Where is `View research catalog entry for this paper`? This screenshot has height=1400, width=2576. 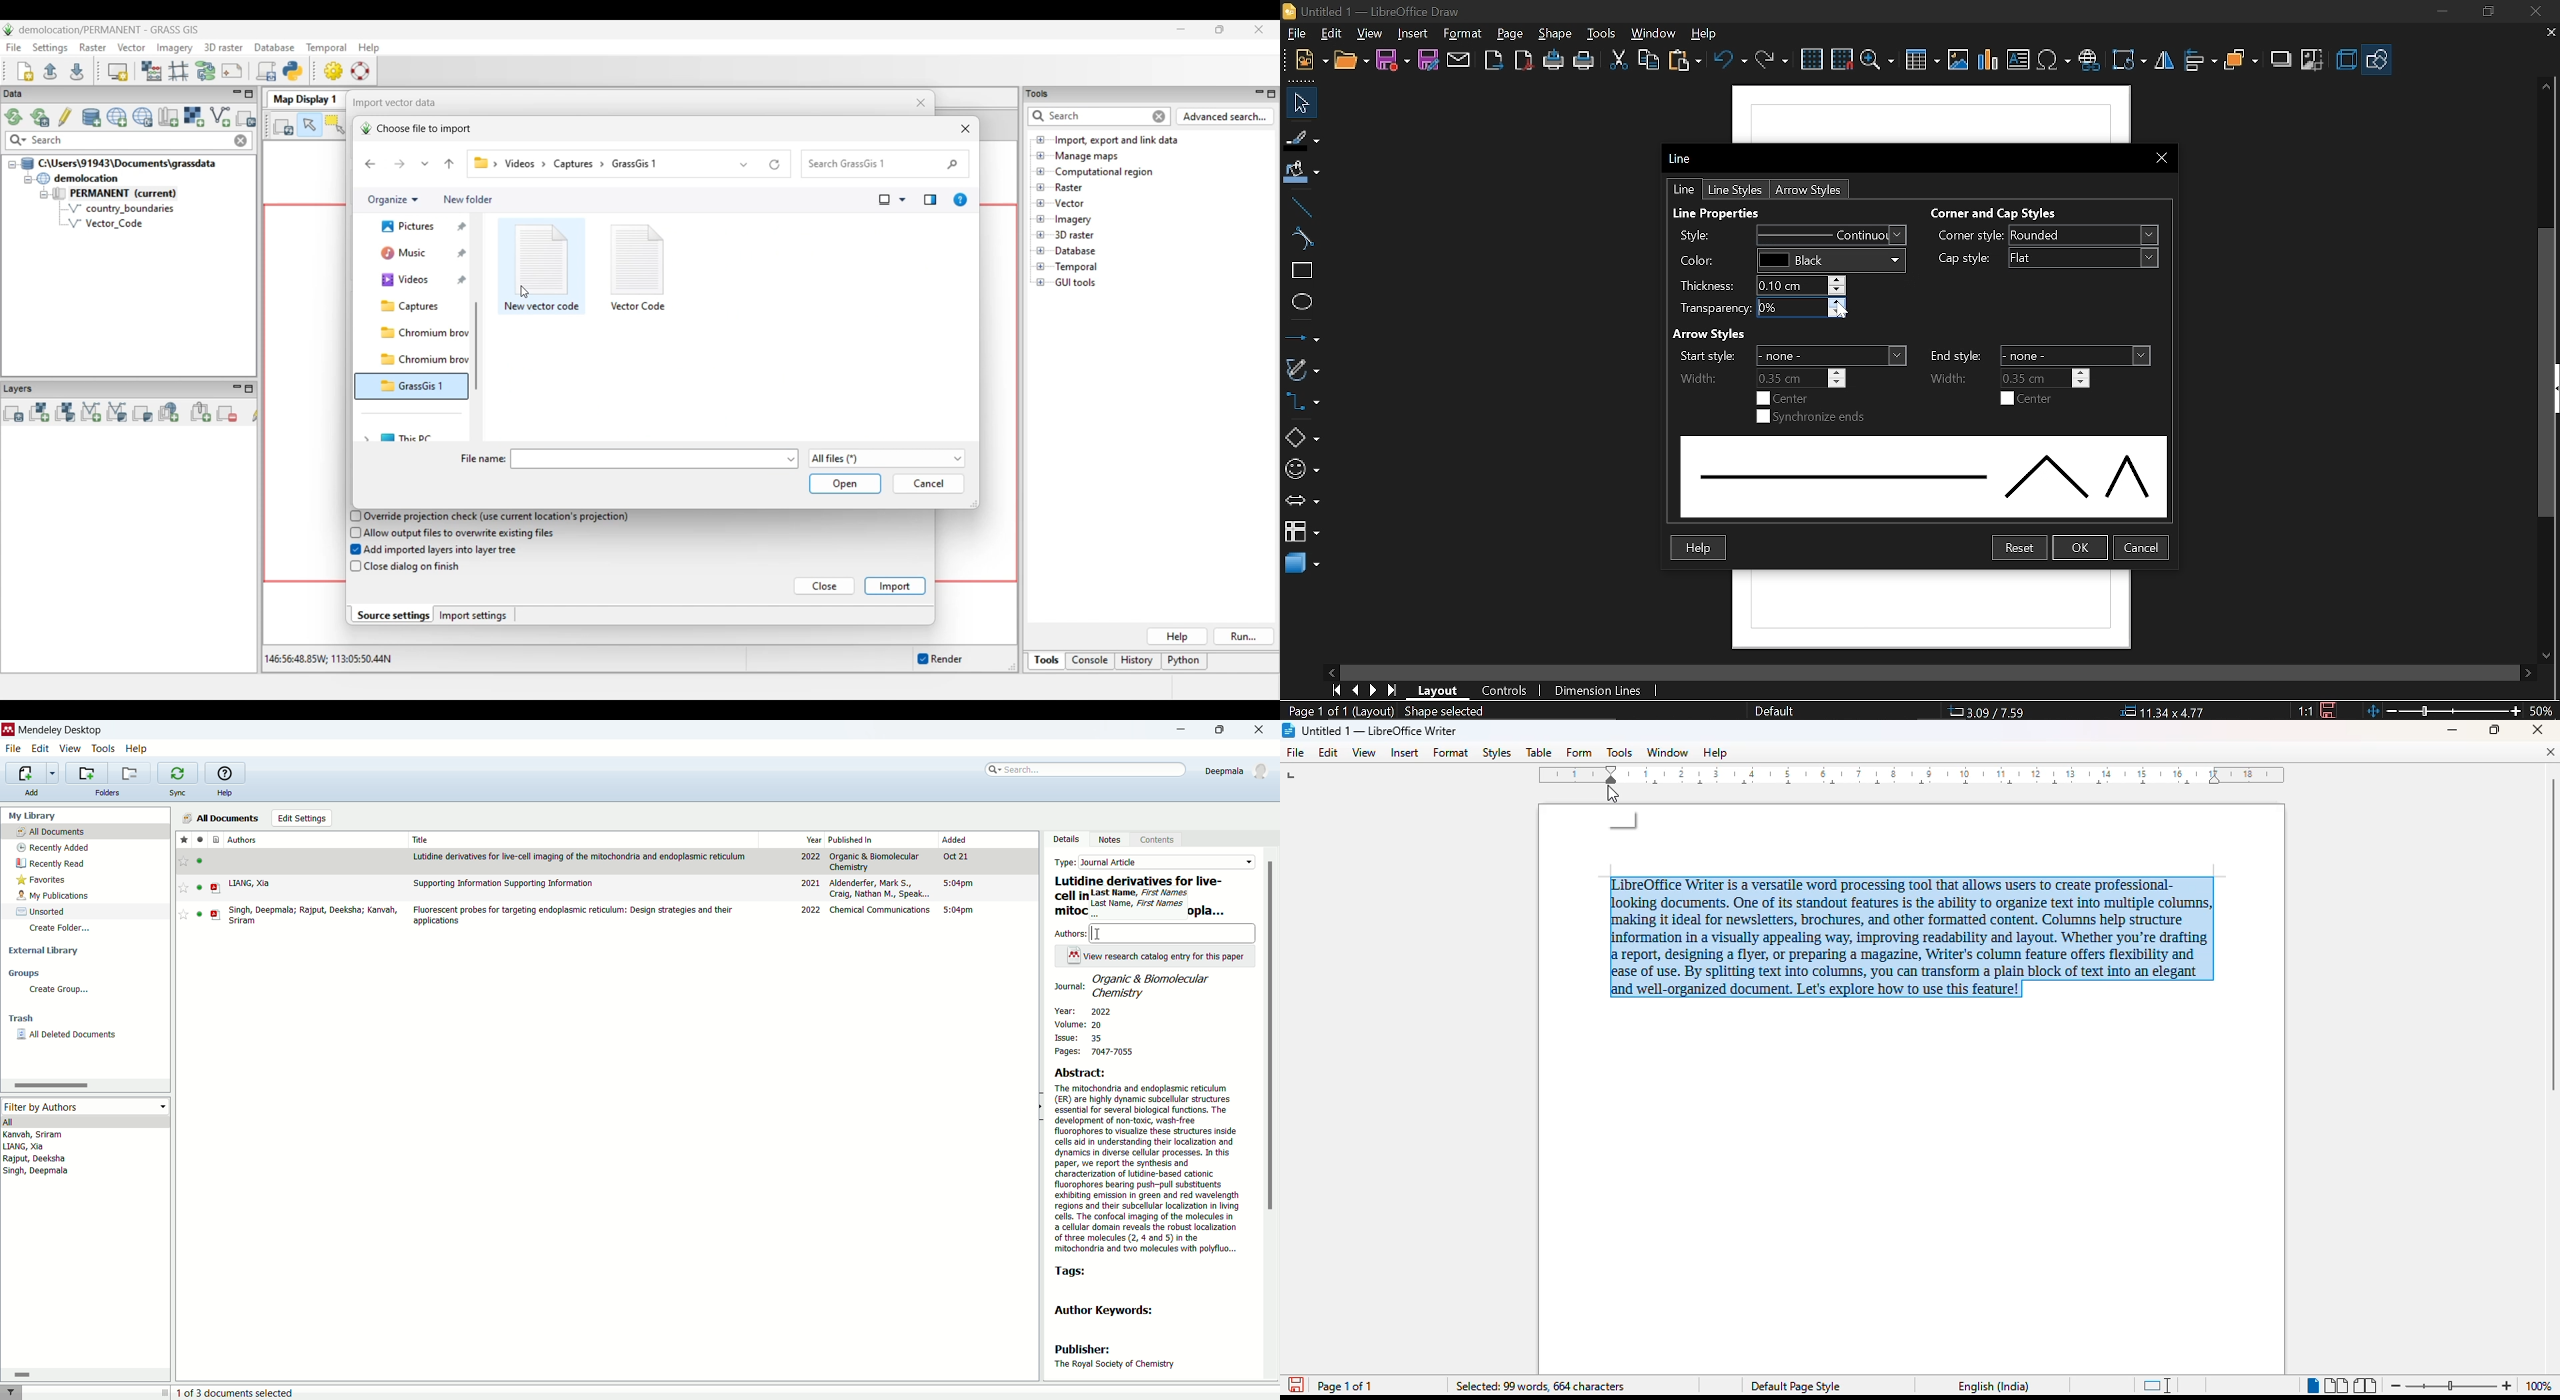 View research catalog entry for this paper is located at coordinates (1165, 956).